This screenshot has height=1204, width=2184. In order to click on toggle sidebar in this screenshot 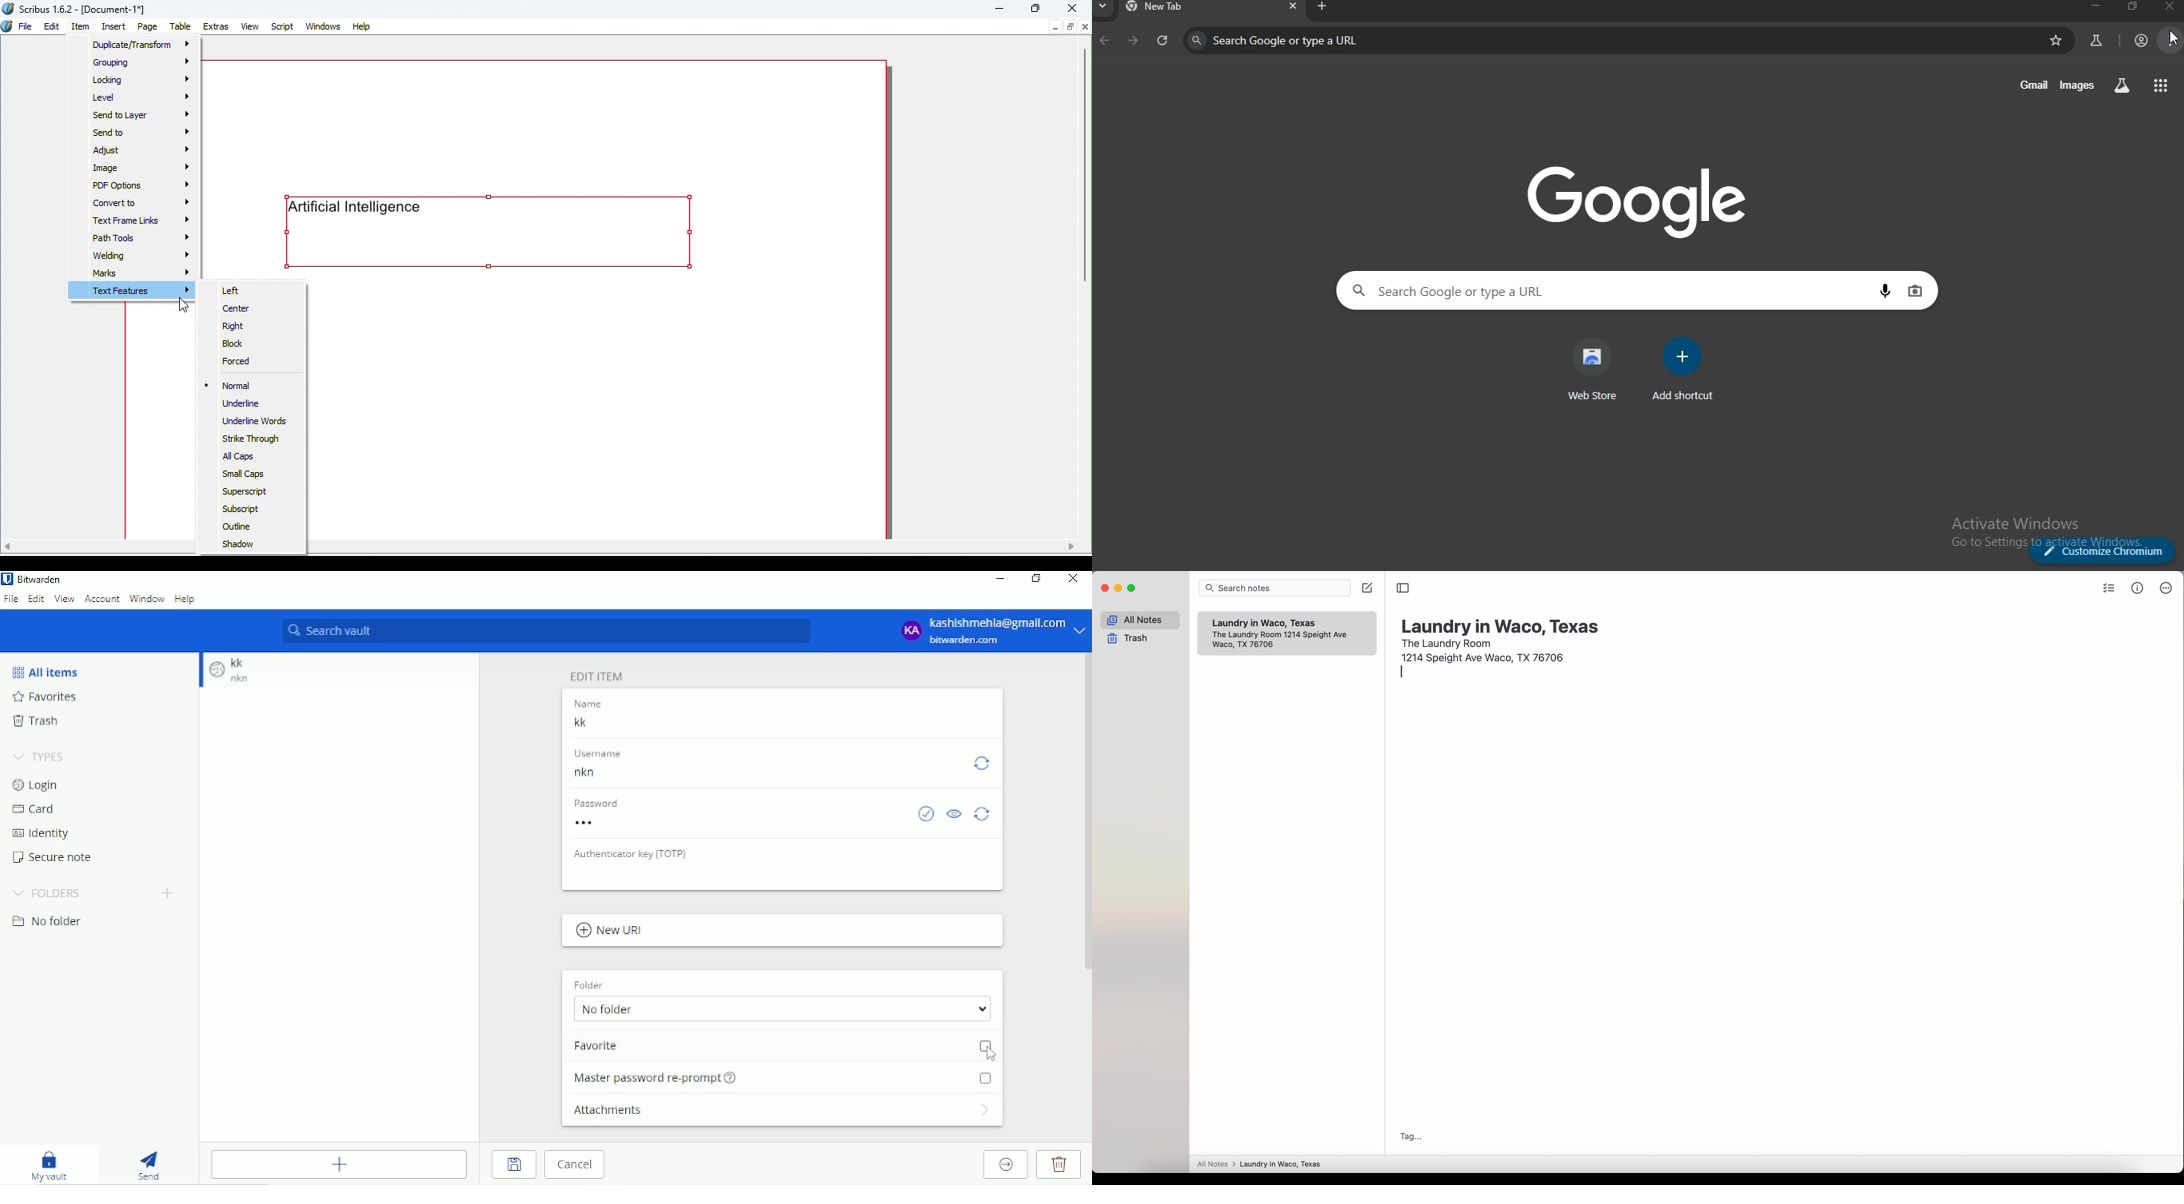, I will do `click(1403, 588)`.